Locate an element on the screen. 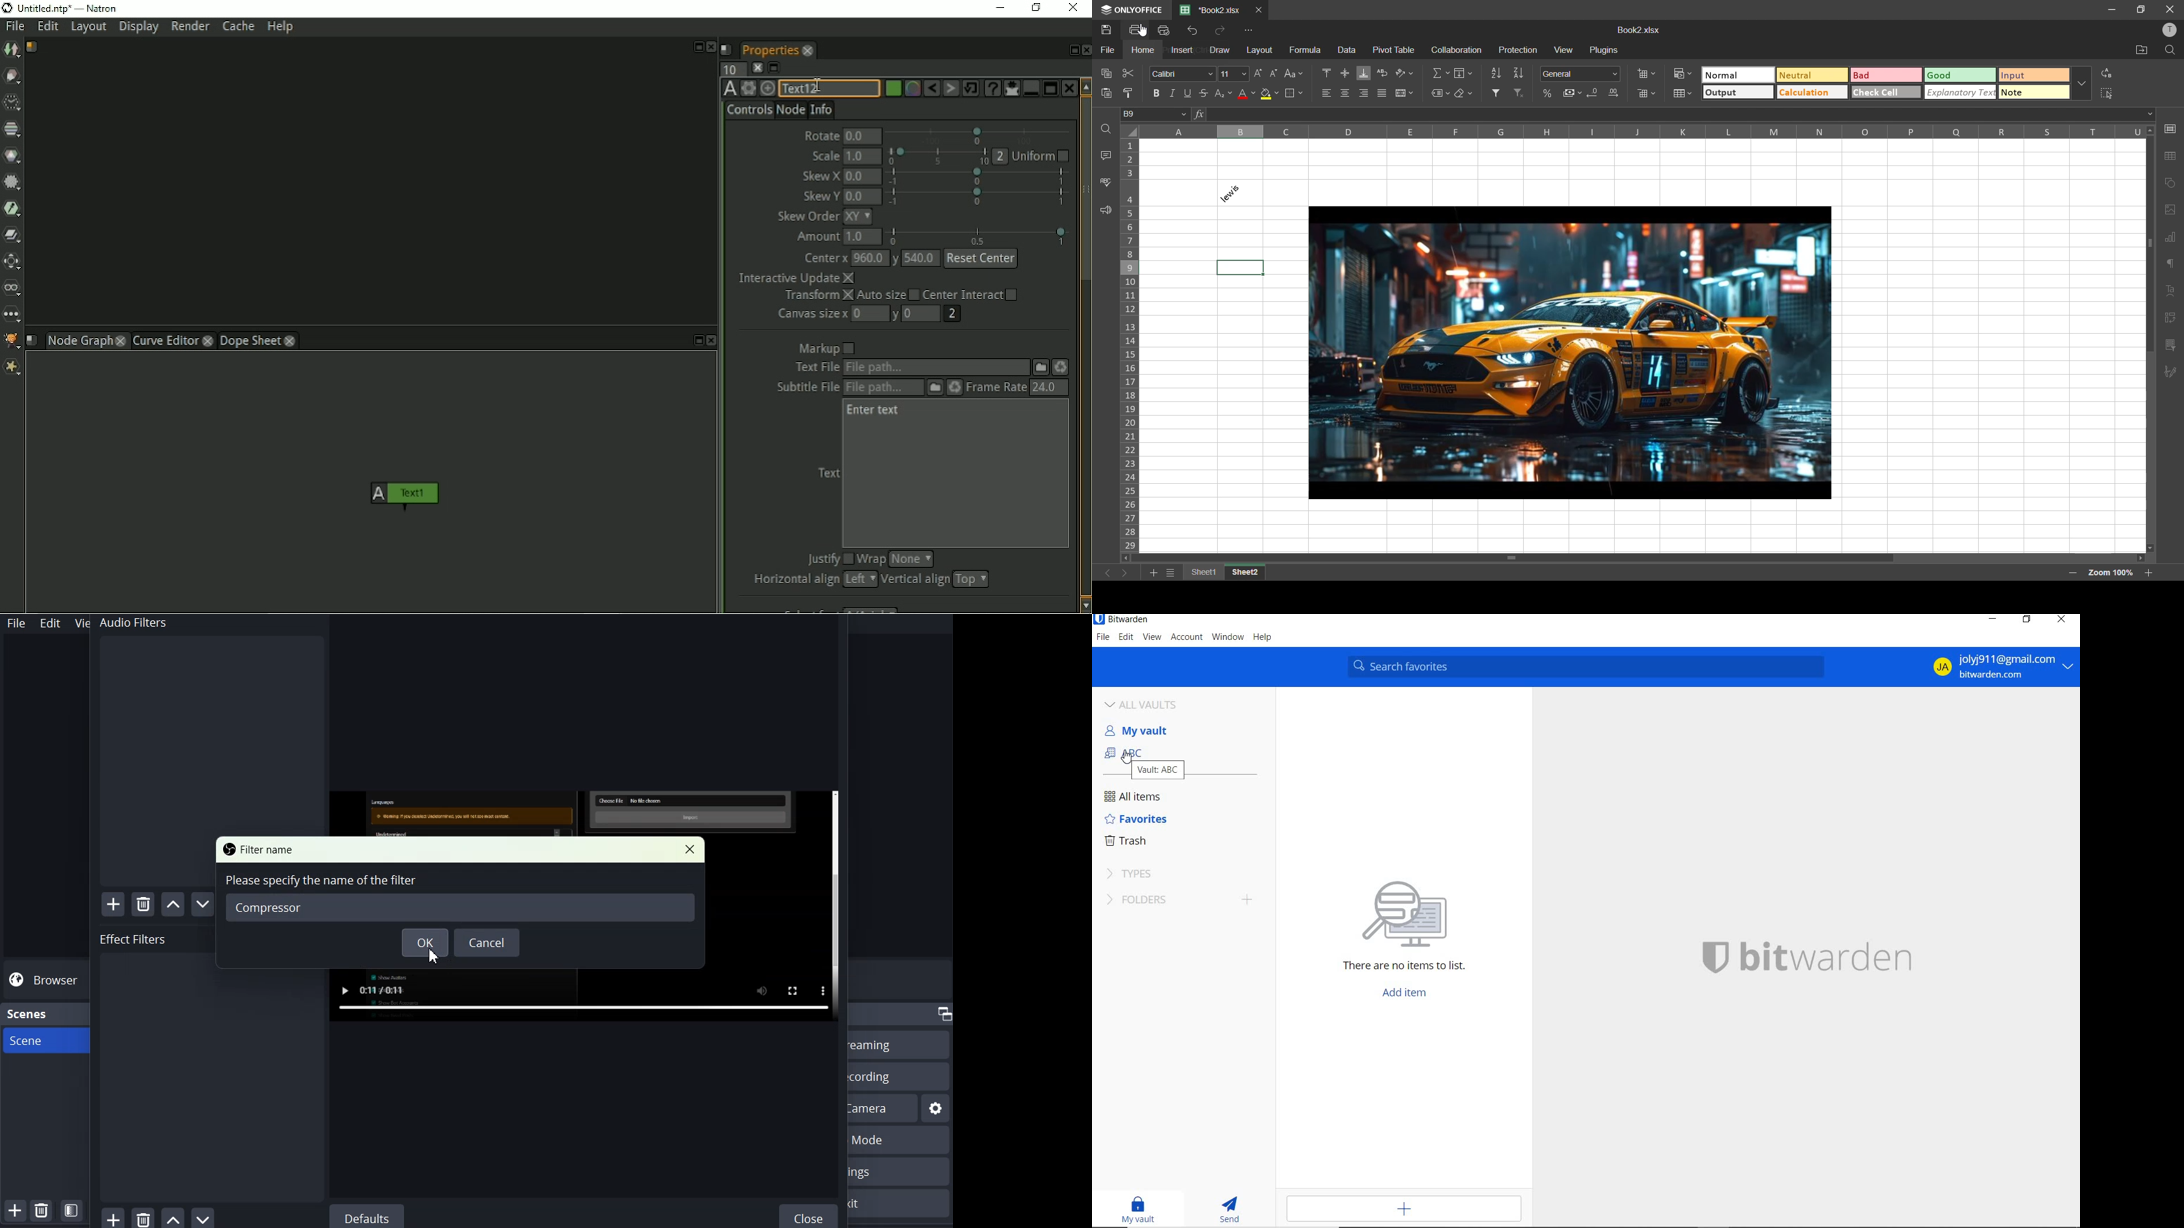 The image size is (2184, 1232). Studio Mode is located at coordinates (901, 1141).